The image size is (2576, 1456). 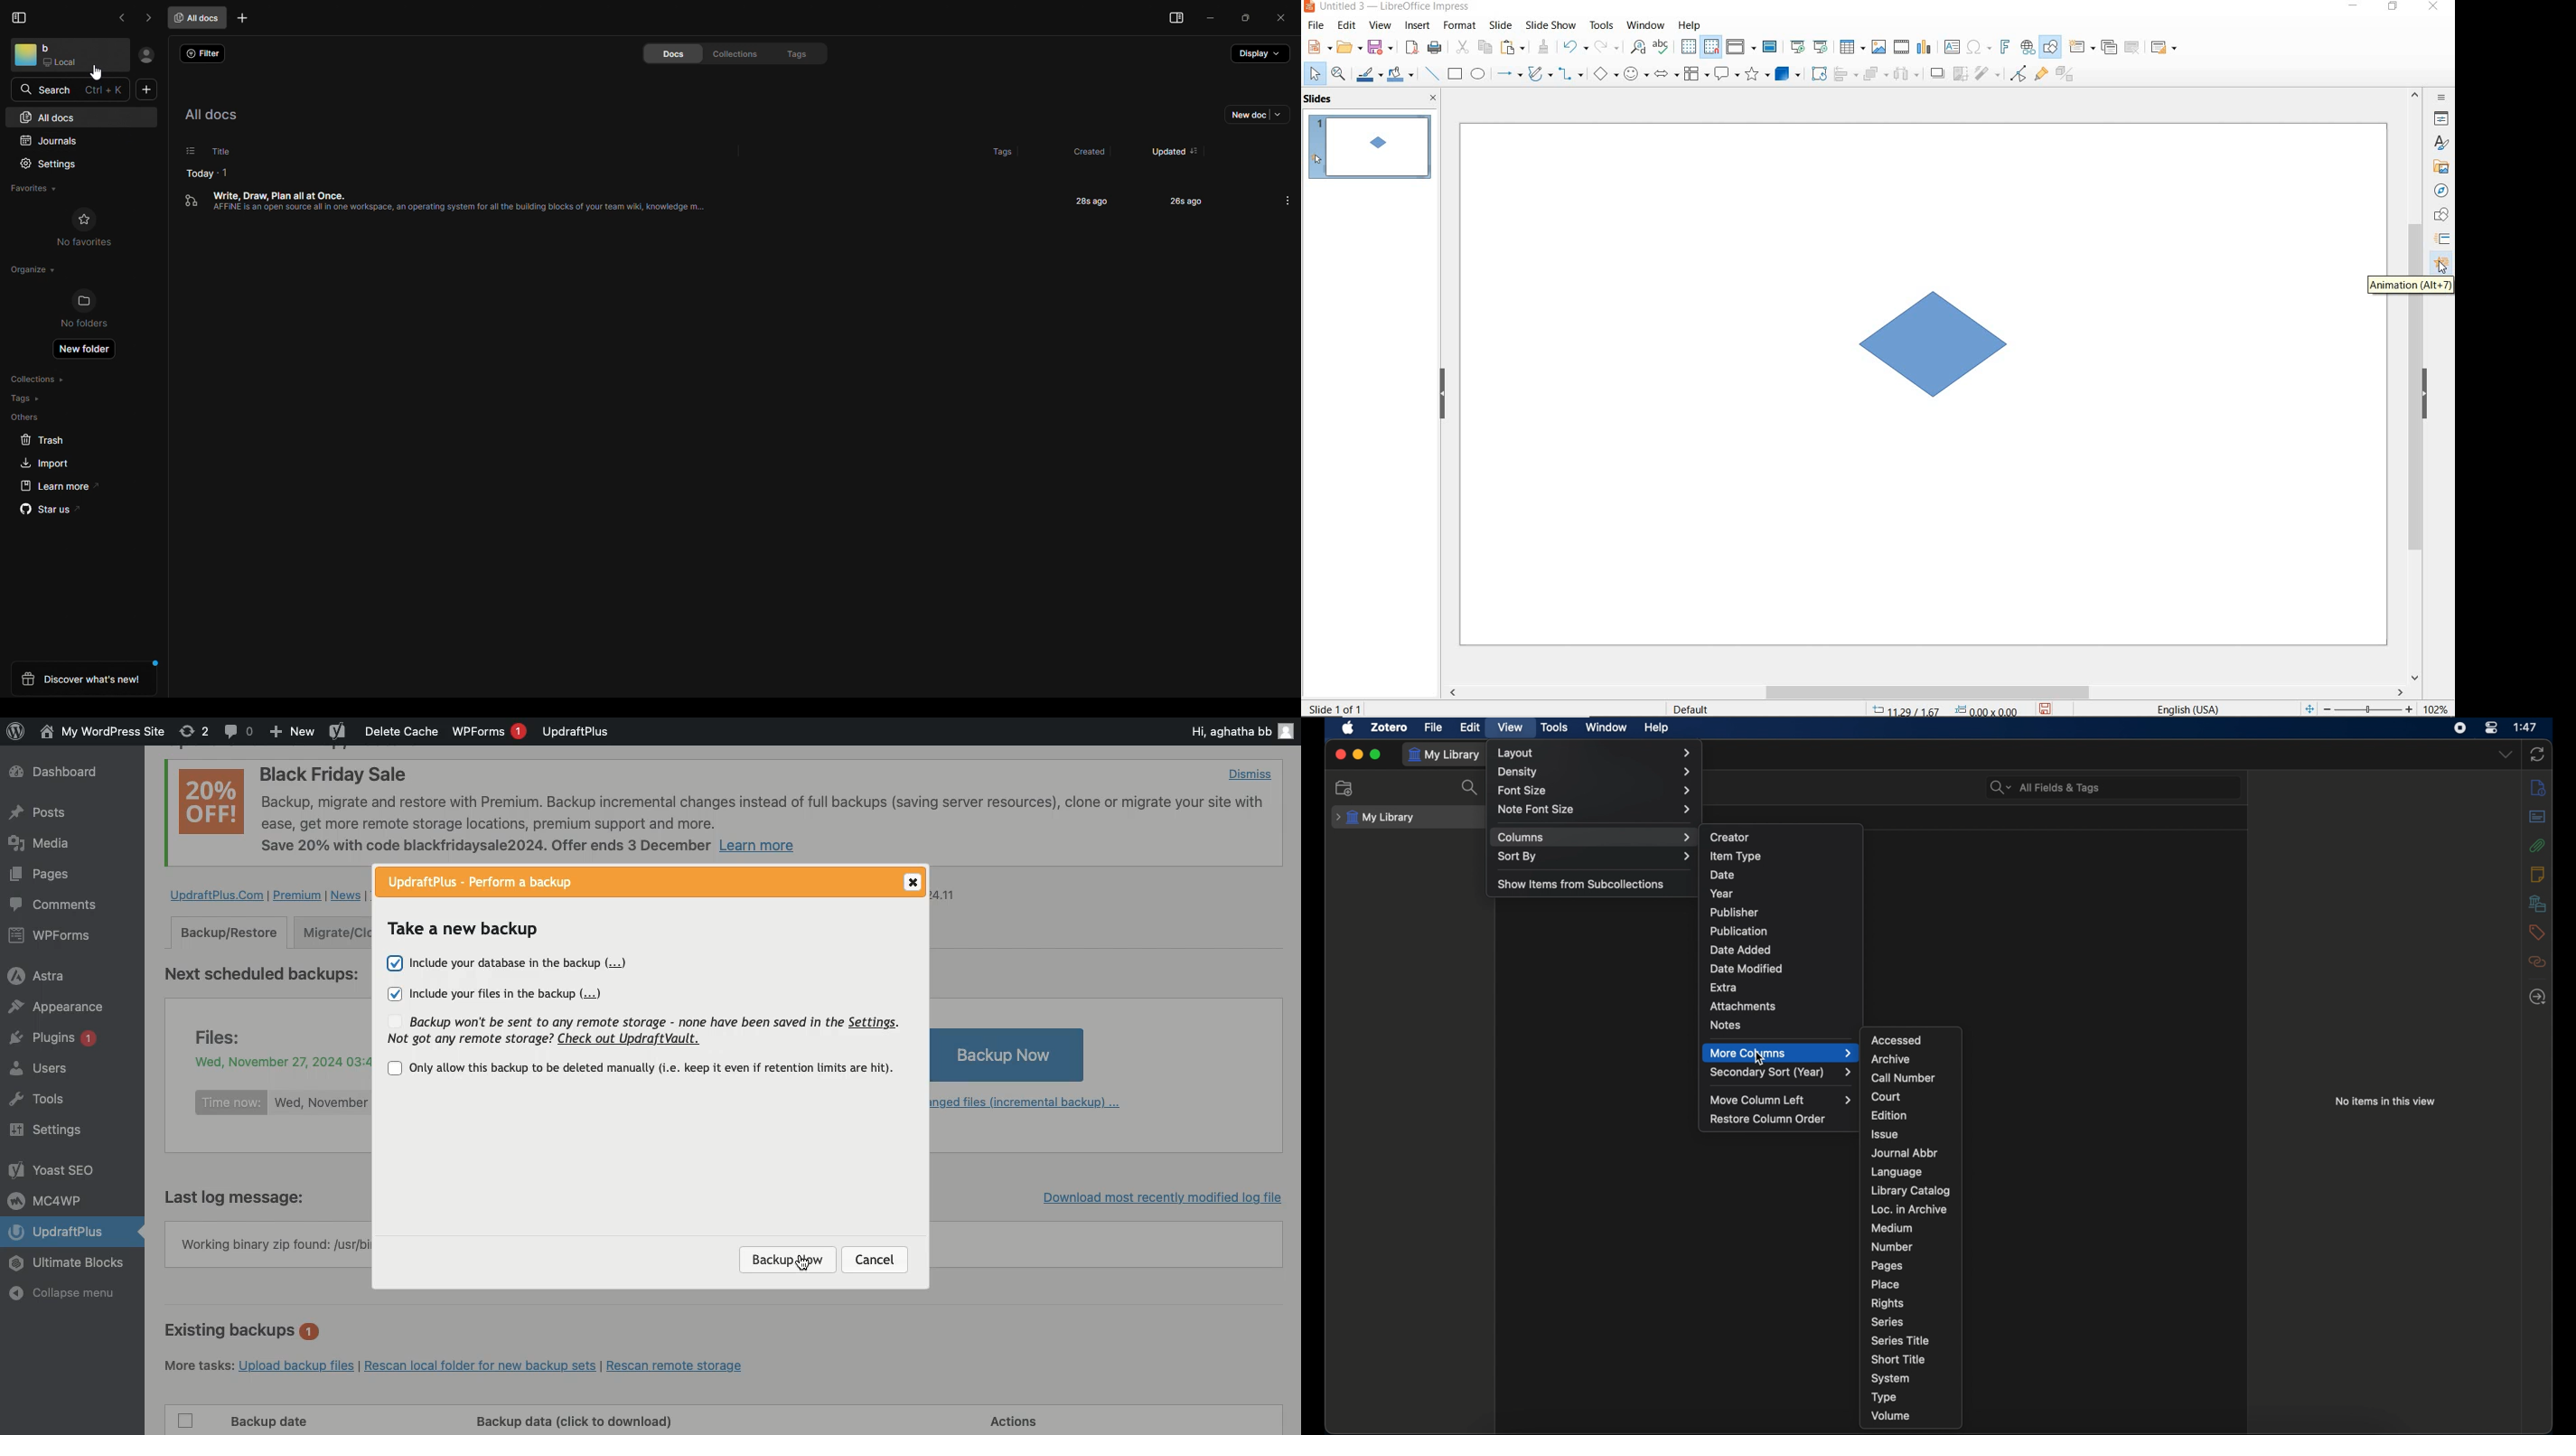 I want to click on screen recorder, so click(x=2460, y=727).